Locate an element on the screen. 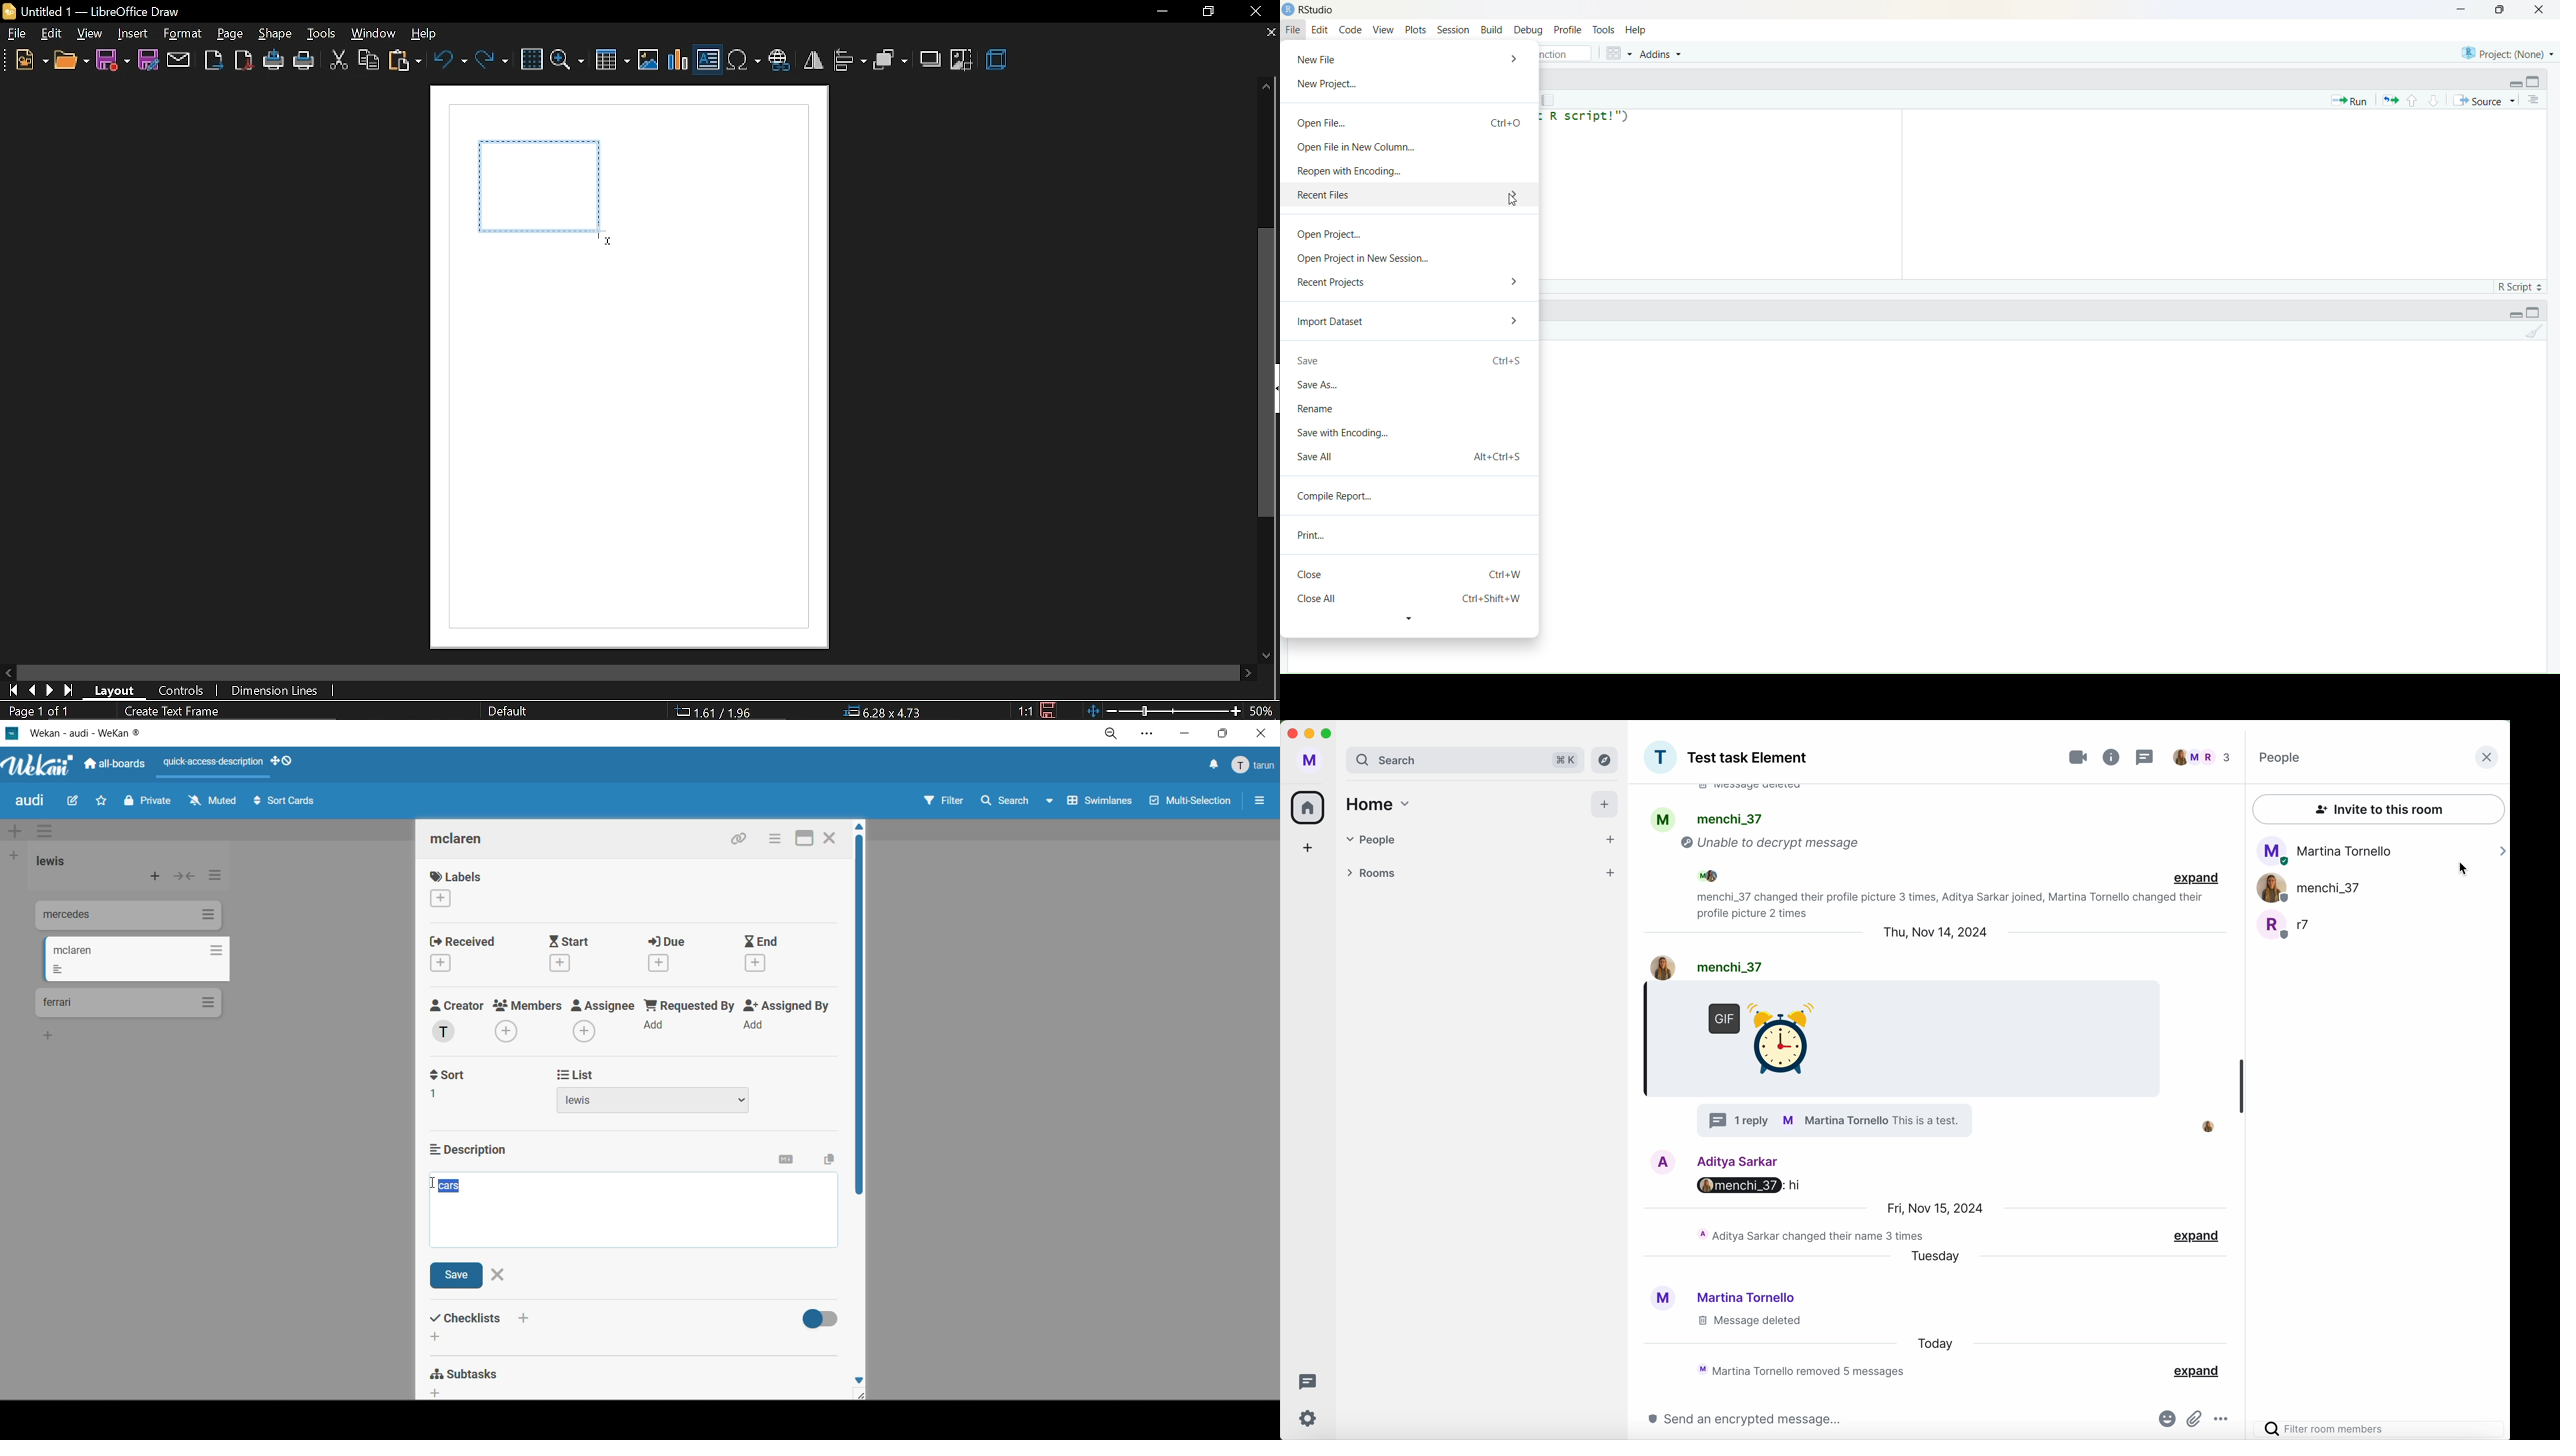 The height and width of the screenshot is (1456, 2576). cursor is located at coordinates (431, 1185).